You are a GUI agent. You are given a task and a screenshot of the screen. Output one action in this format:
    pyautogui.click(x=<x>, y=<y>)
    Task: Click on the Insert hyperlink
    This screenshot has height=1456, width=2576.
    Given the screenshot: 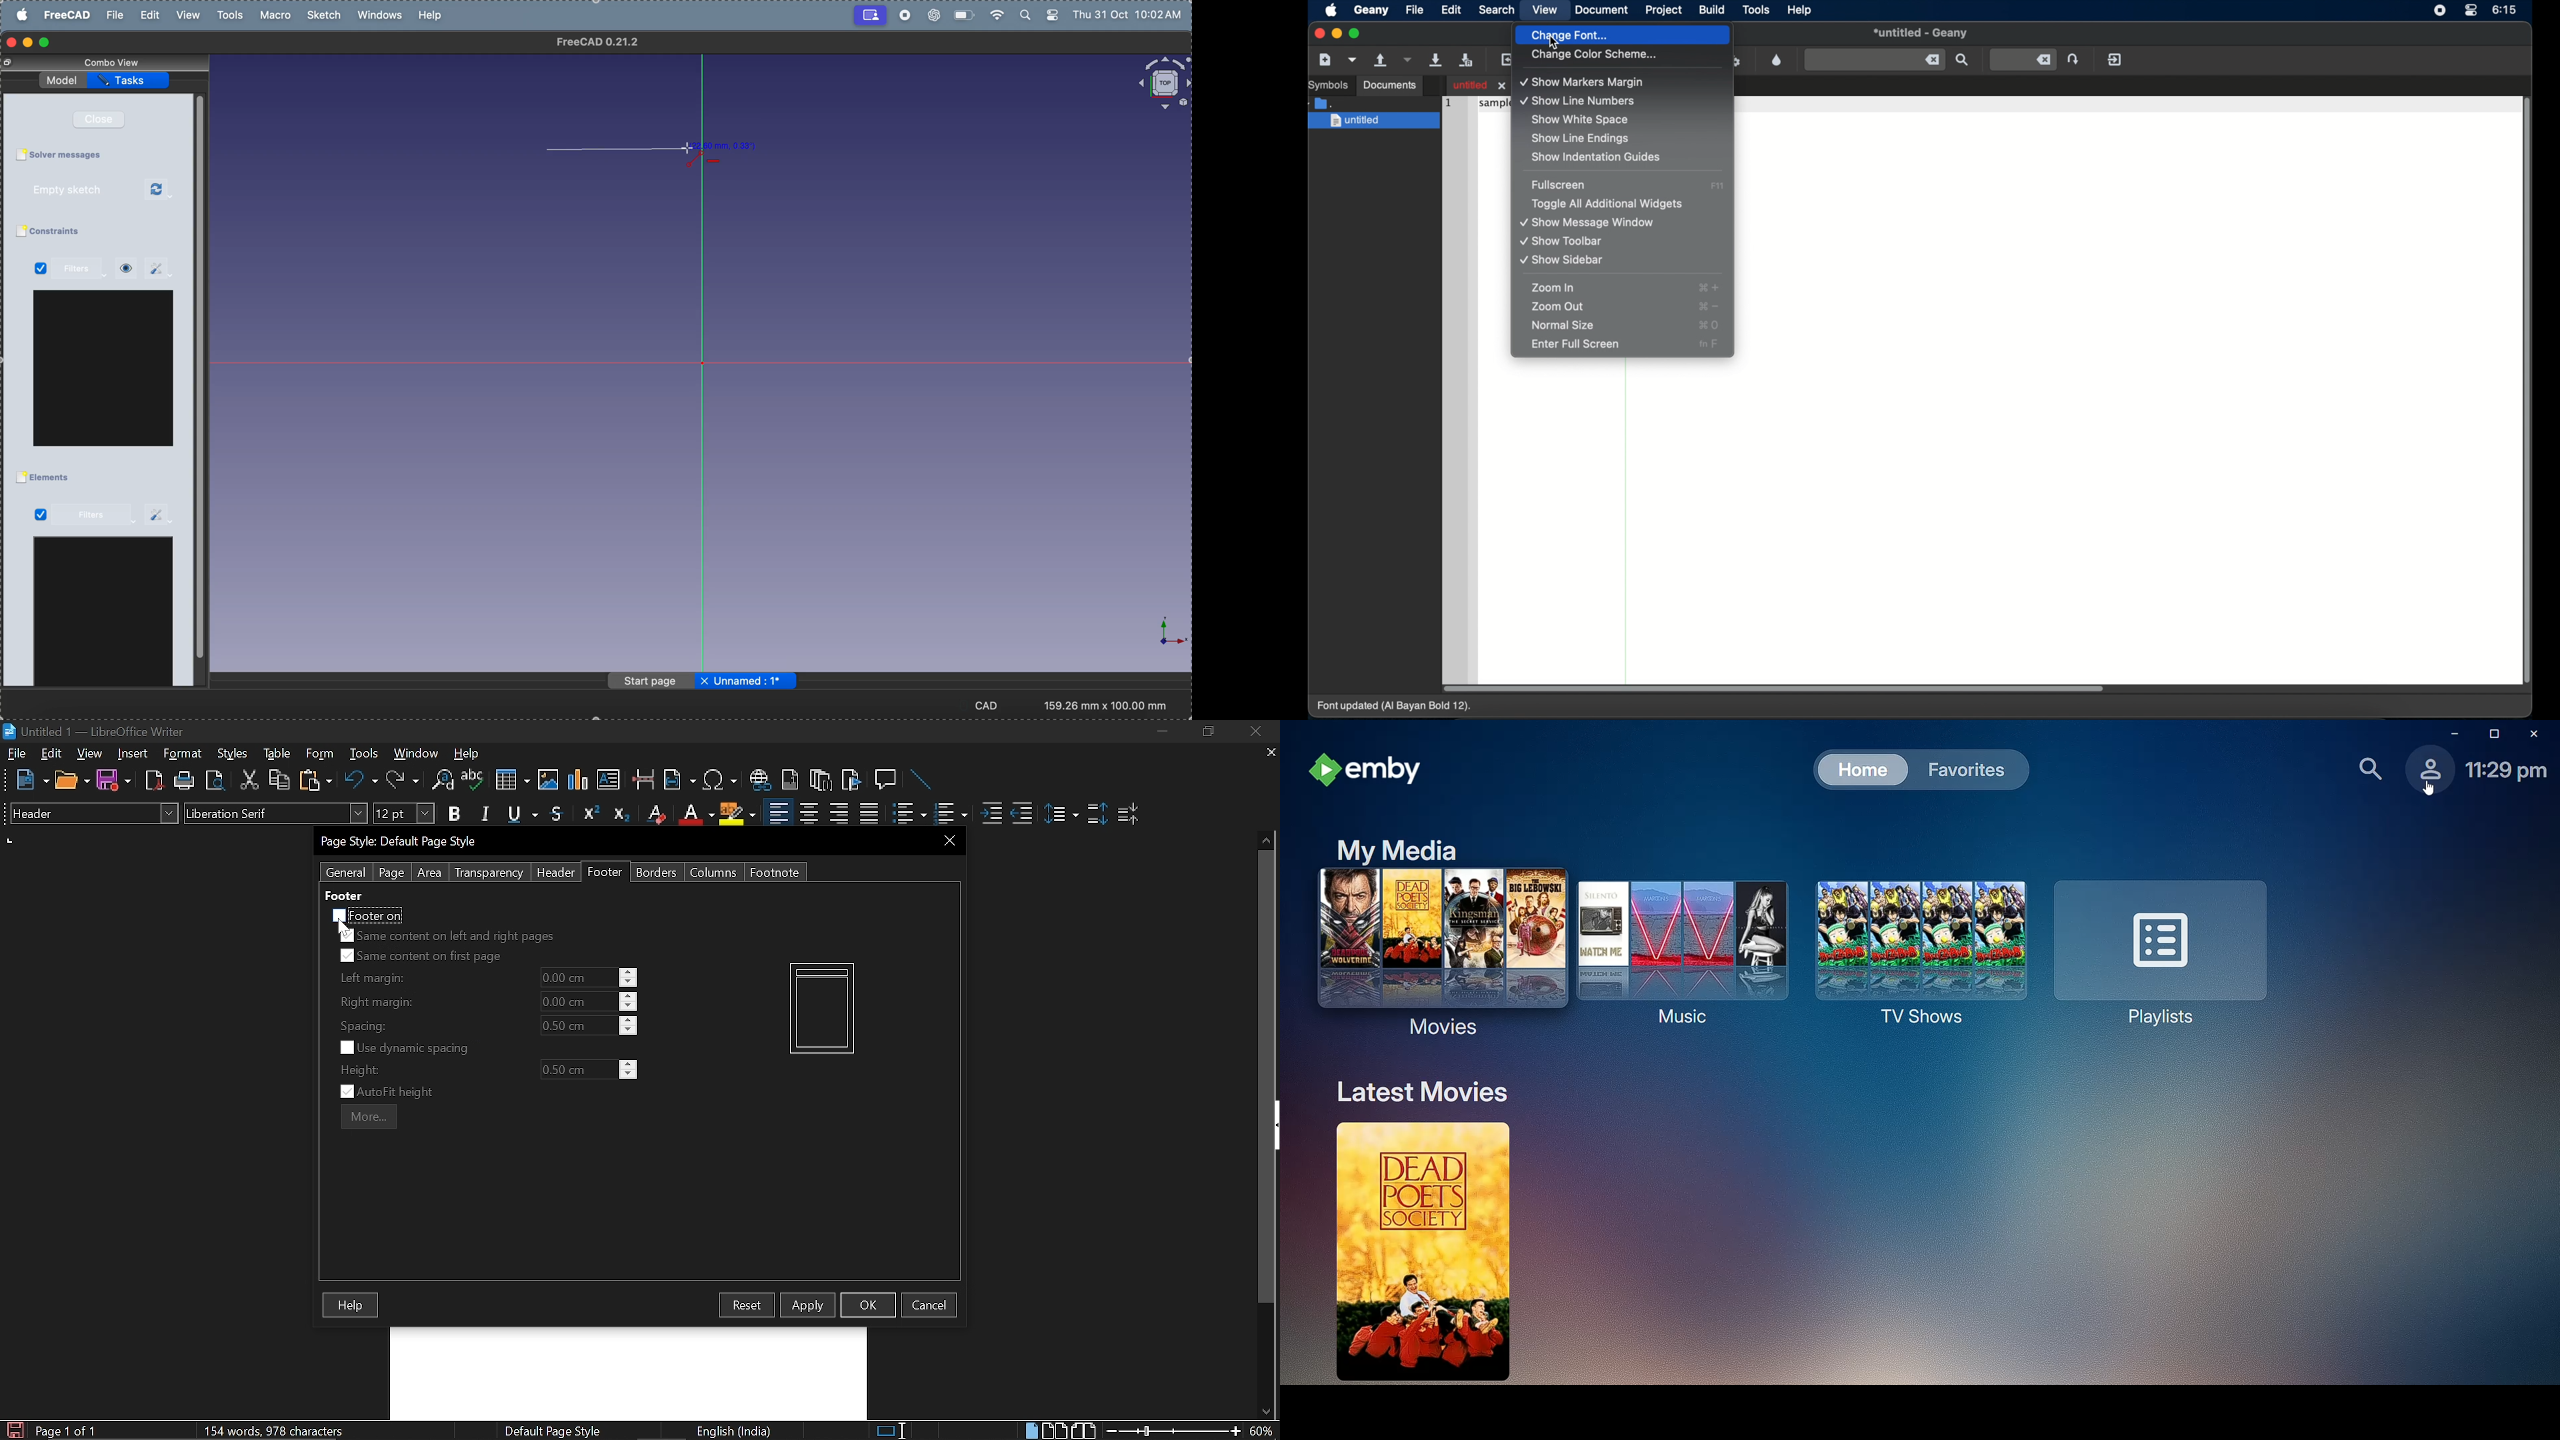 What is the action you would take?
    pyautogui.click(x=761, y=780)
    